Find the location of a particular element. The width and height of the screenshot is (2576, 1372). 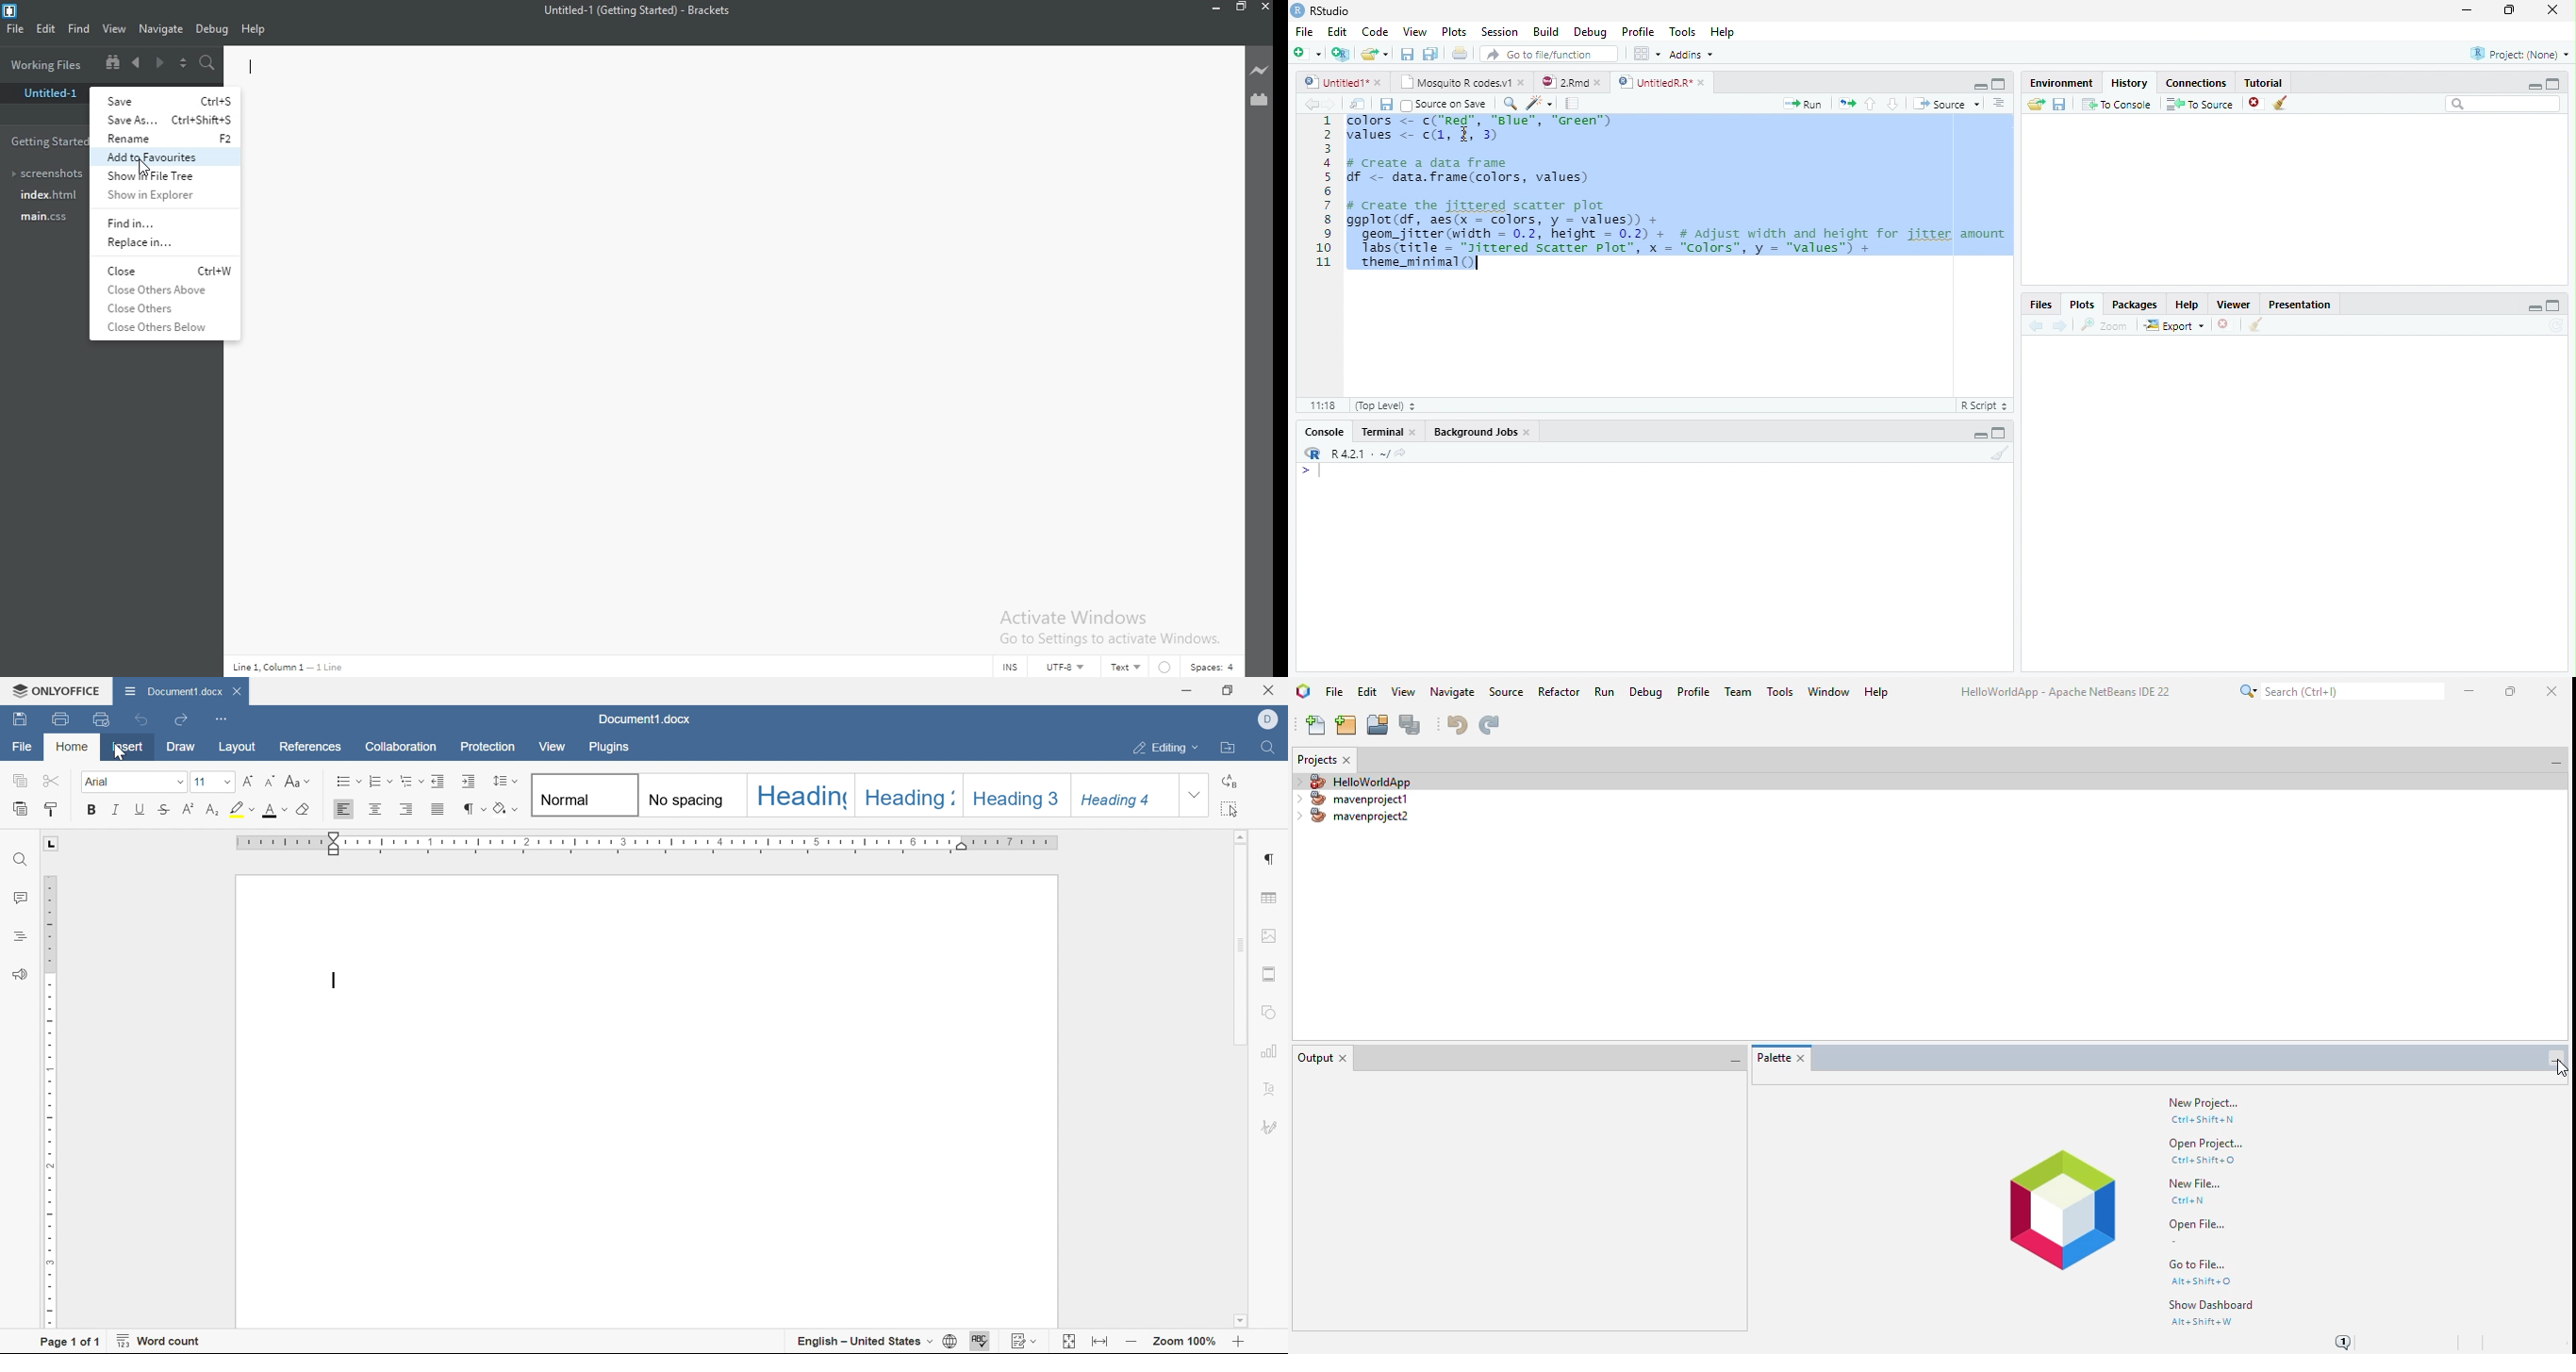

Zoom In is located at coordinates (1240, 1340).